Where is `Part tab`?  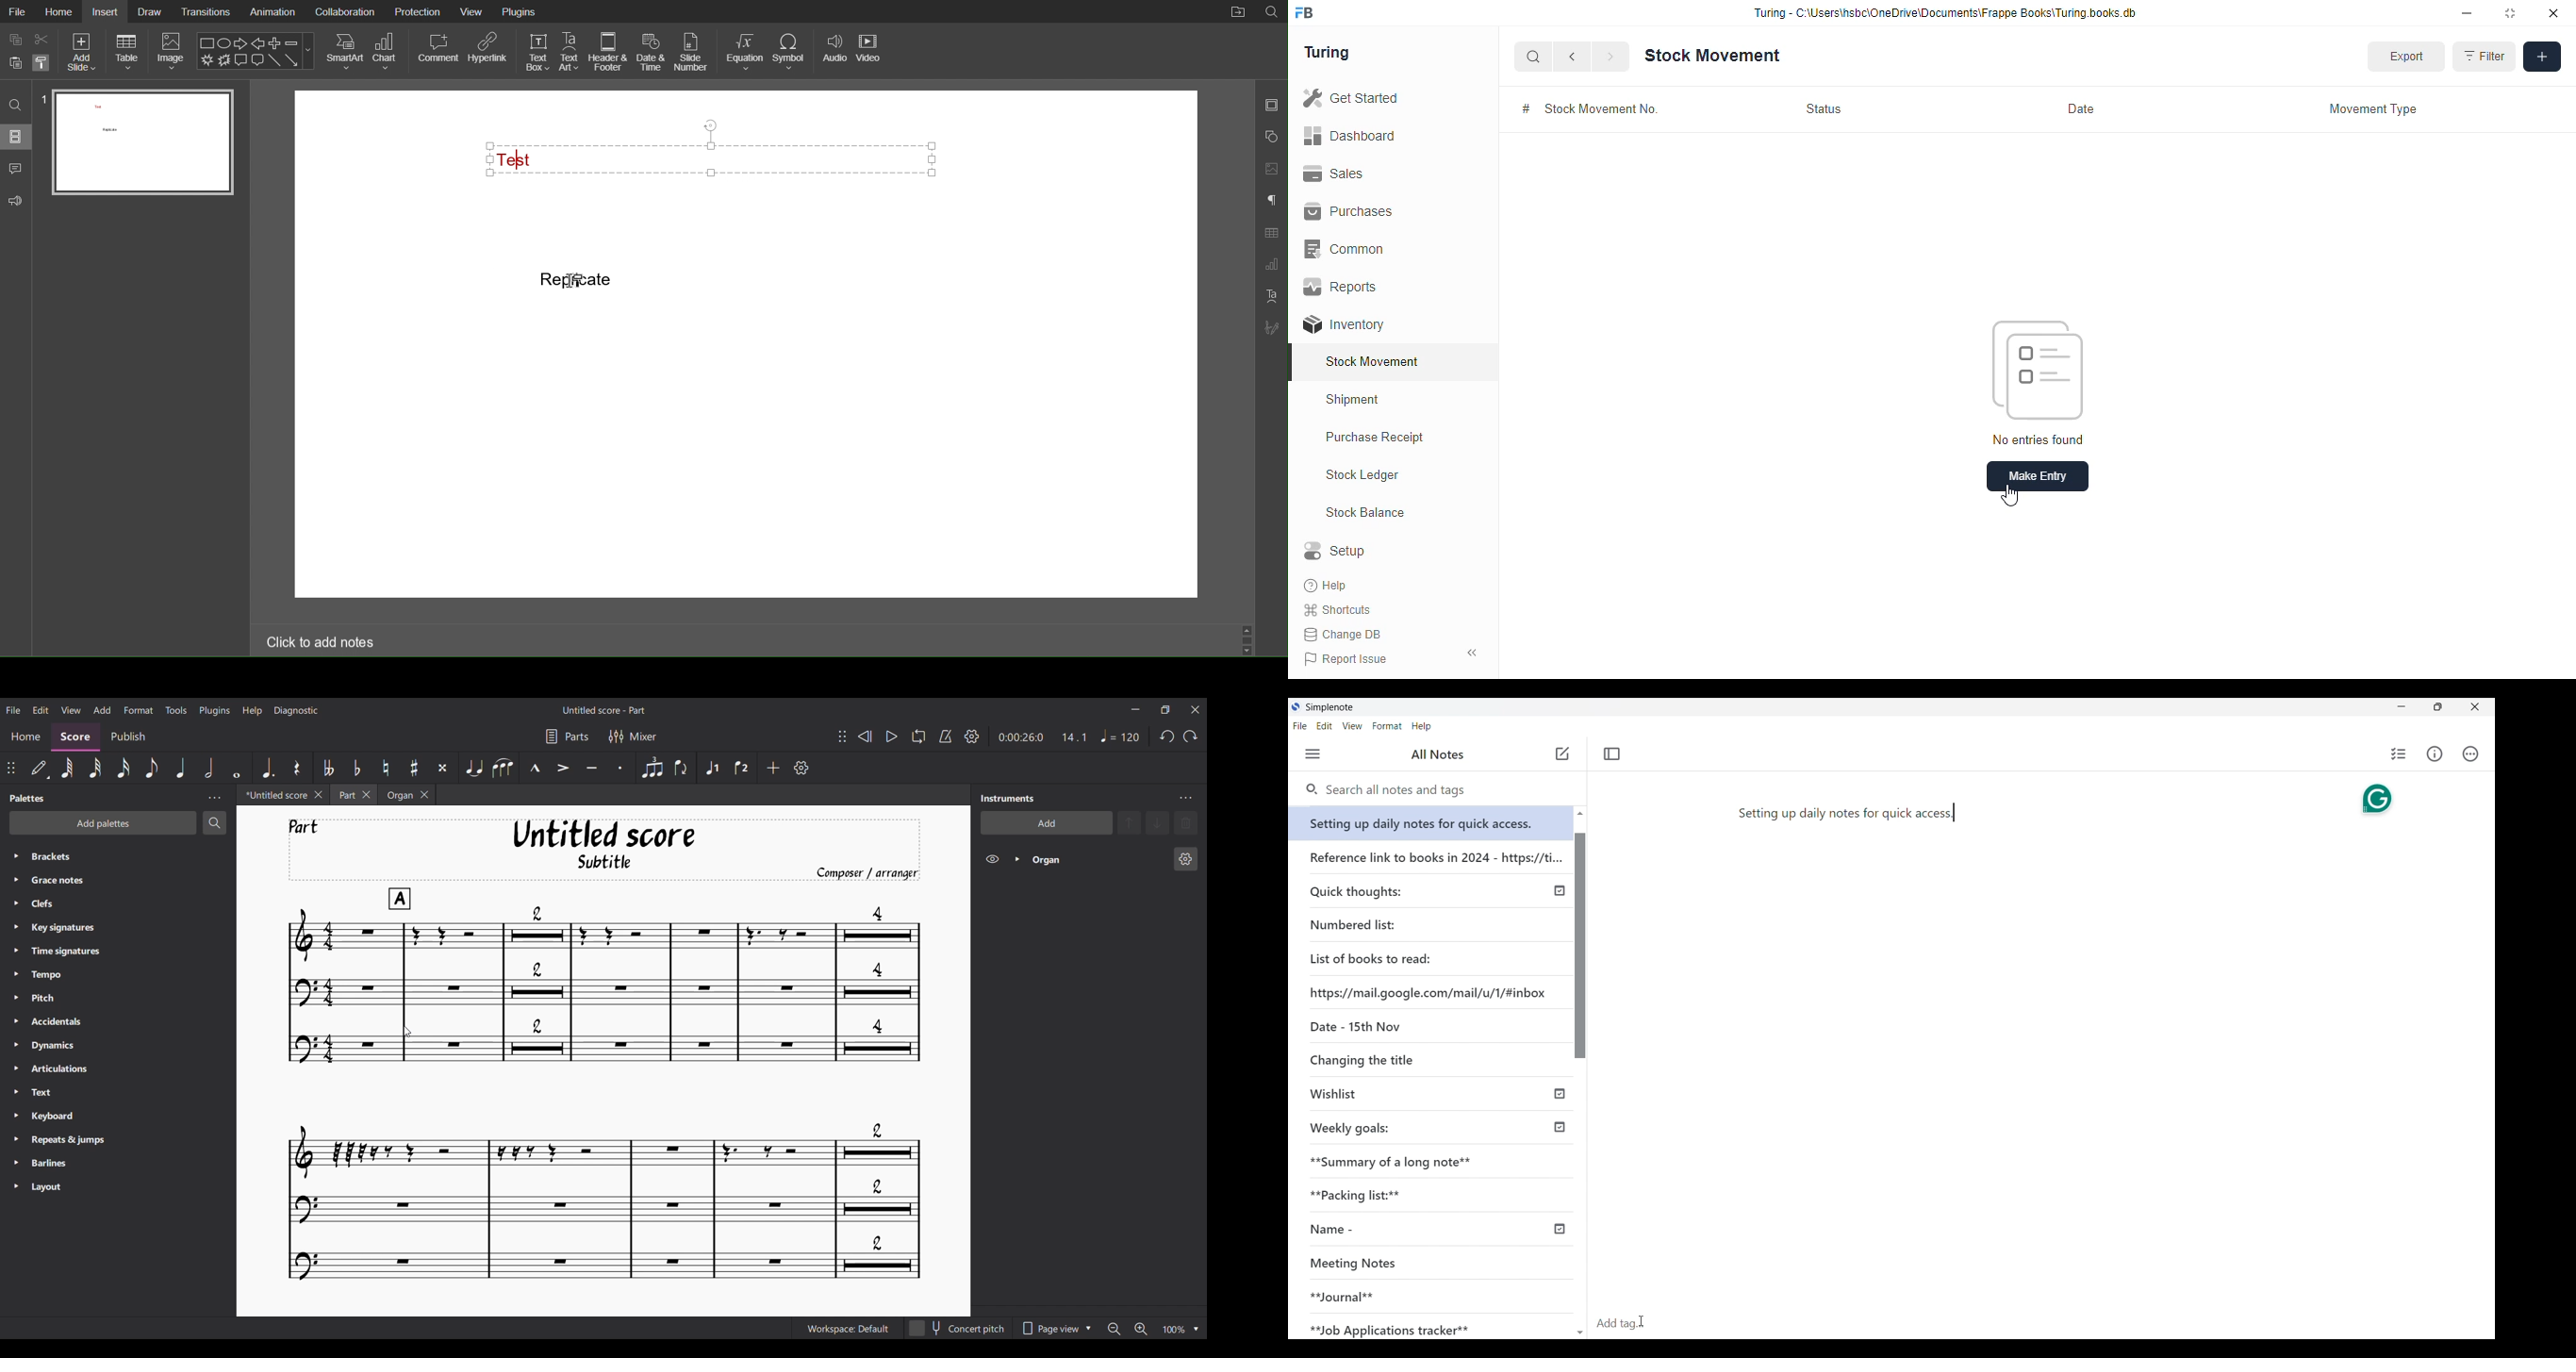
Part tab is located at coordinates (346, 795).